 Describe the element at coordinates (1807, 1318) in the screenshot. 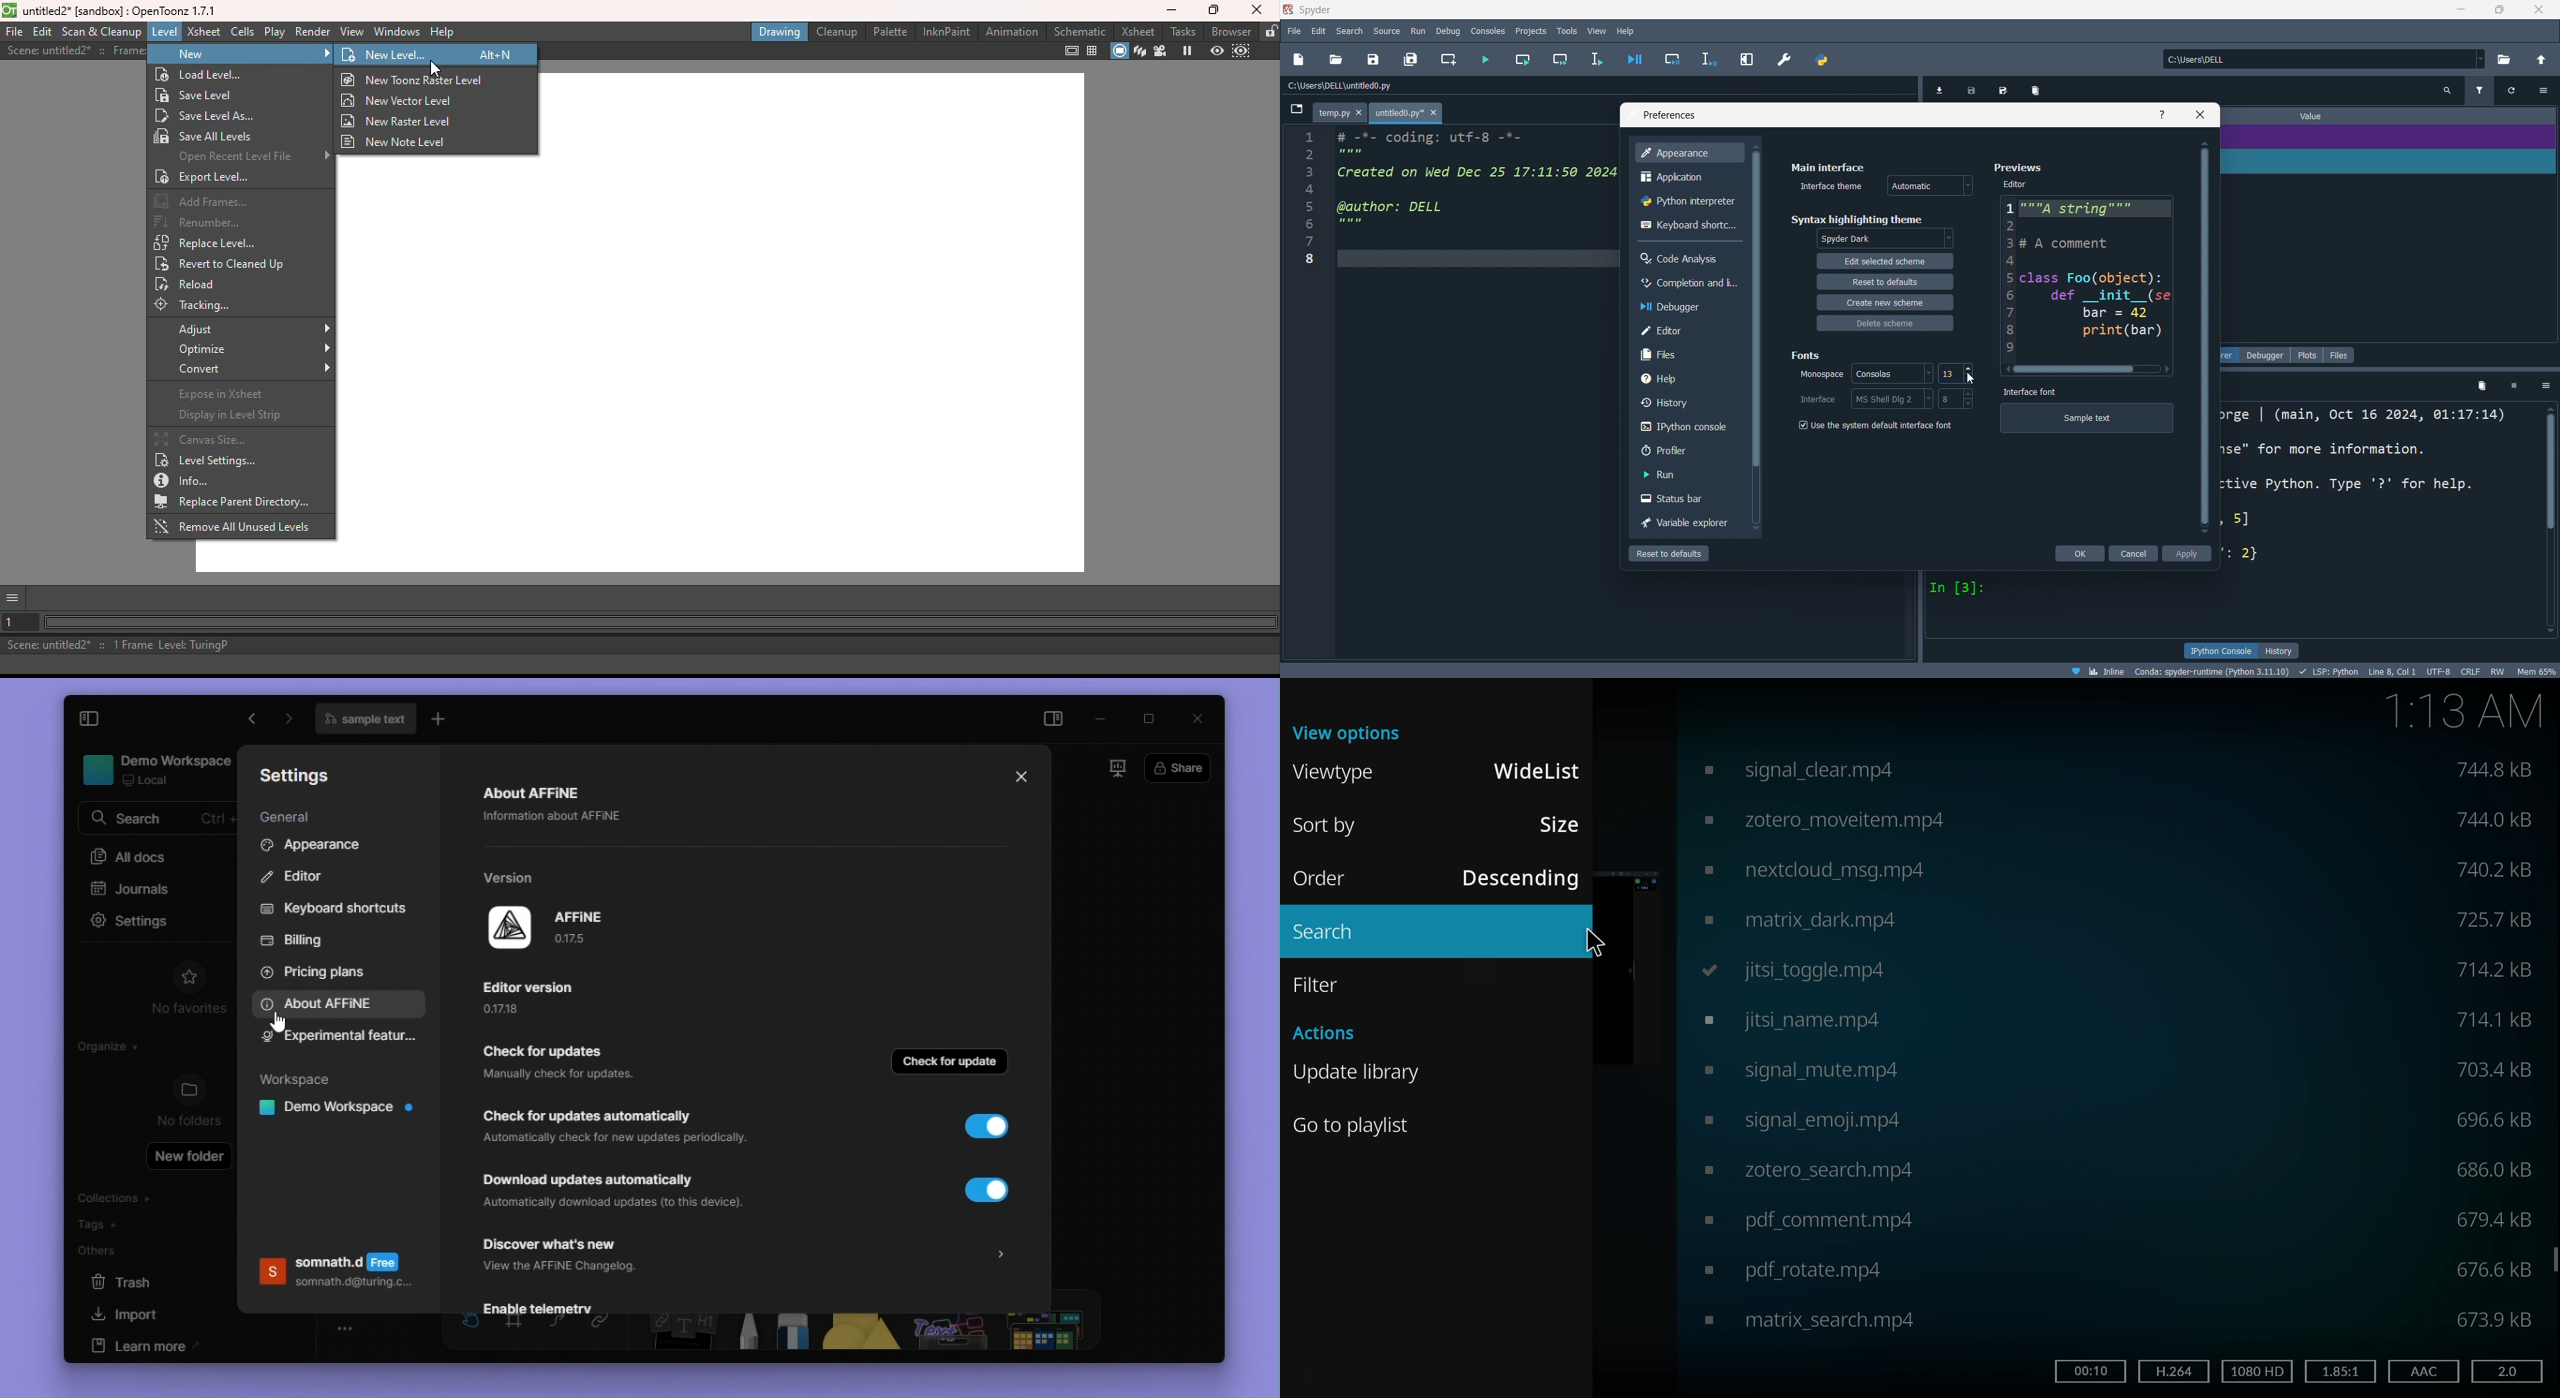

I see `video` at that location.